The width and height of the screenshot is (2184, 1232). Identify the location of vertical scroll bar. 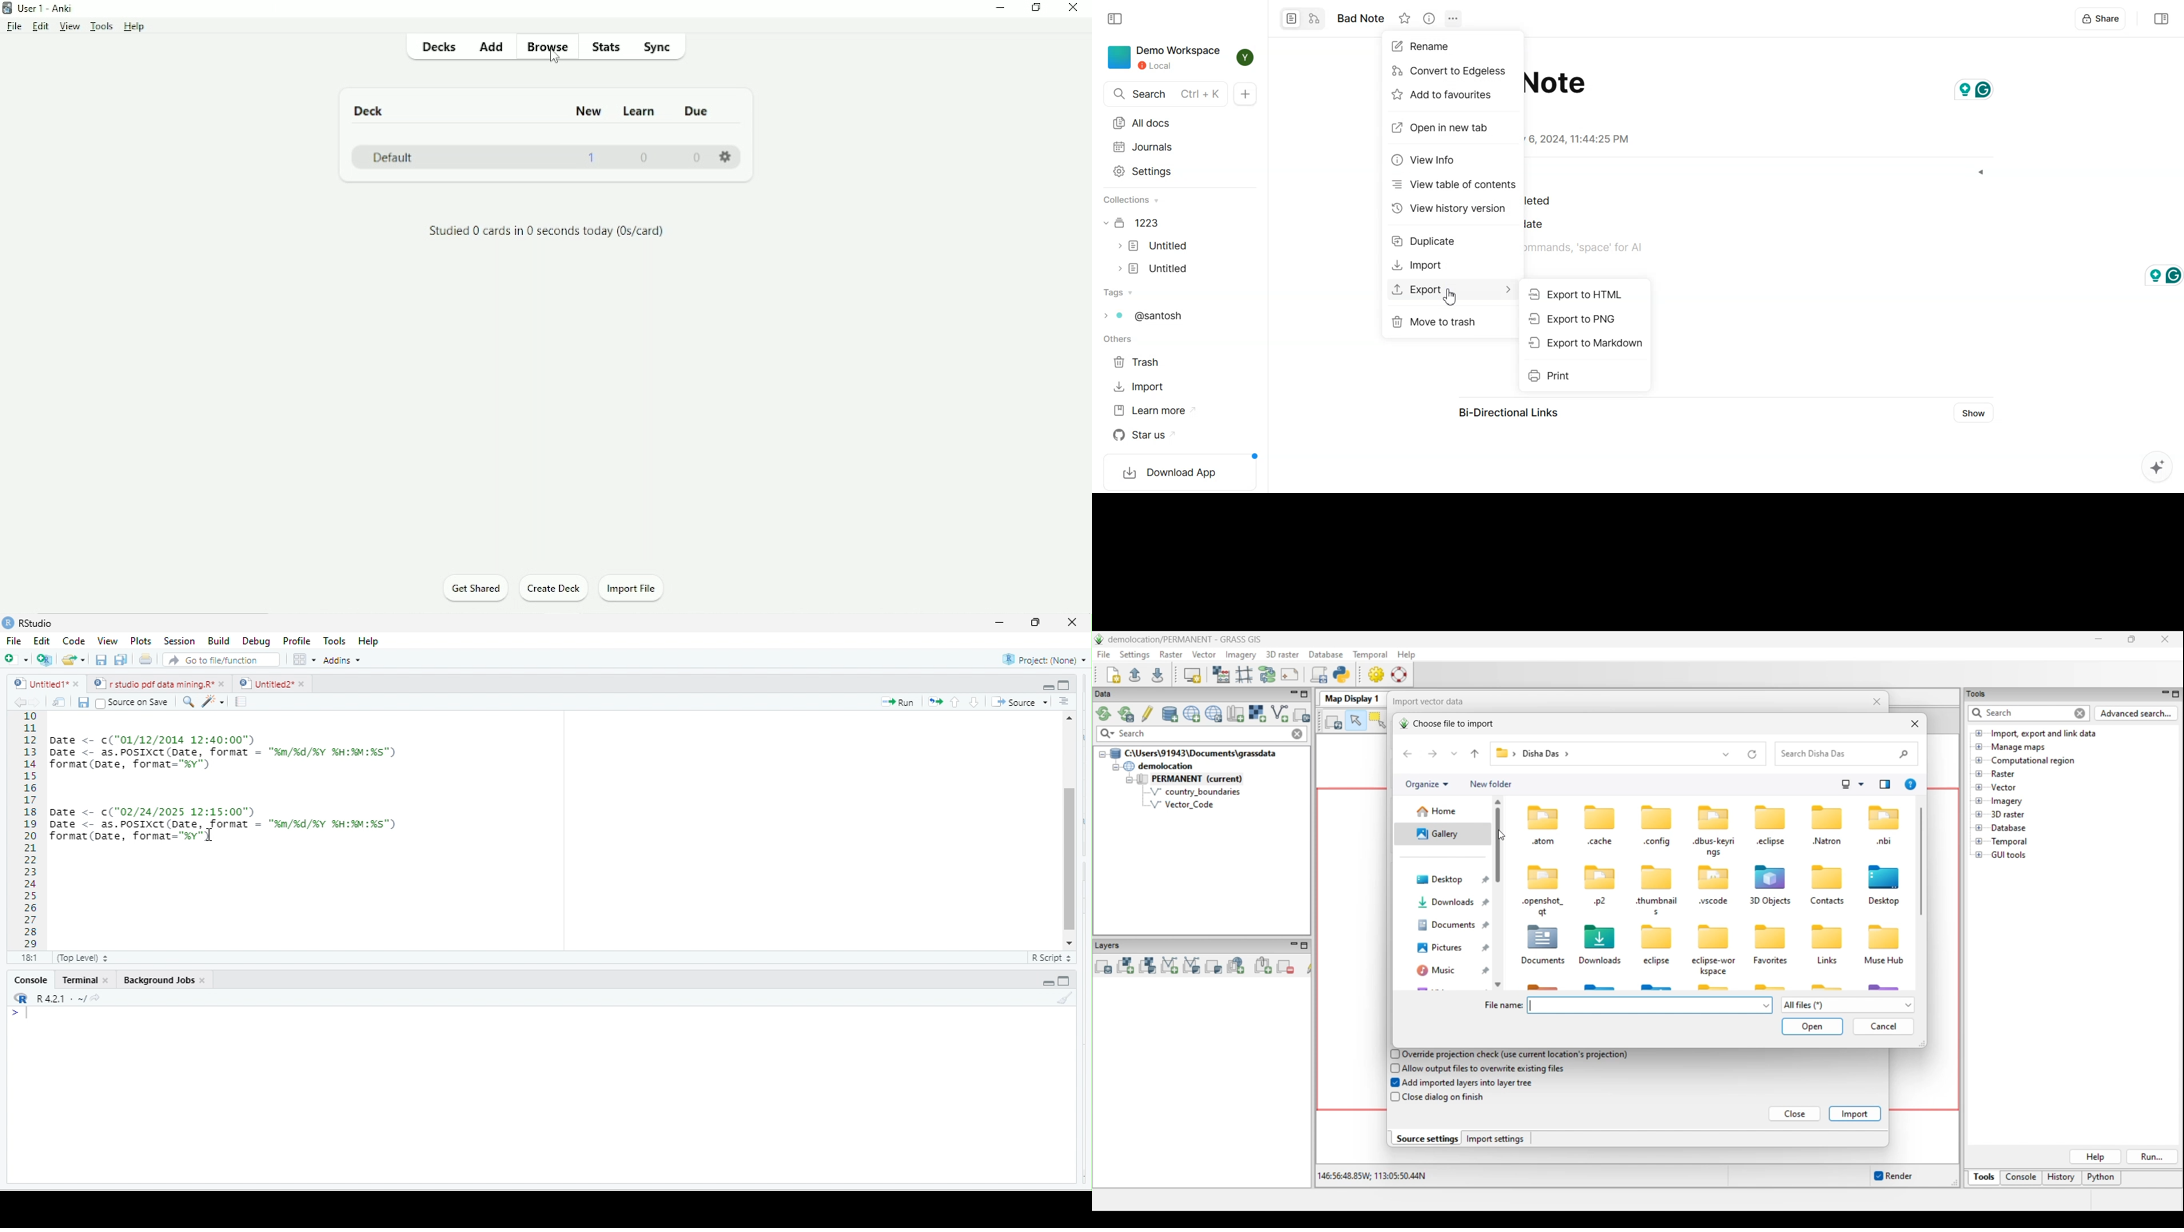
(1069, 828).